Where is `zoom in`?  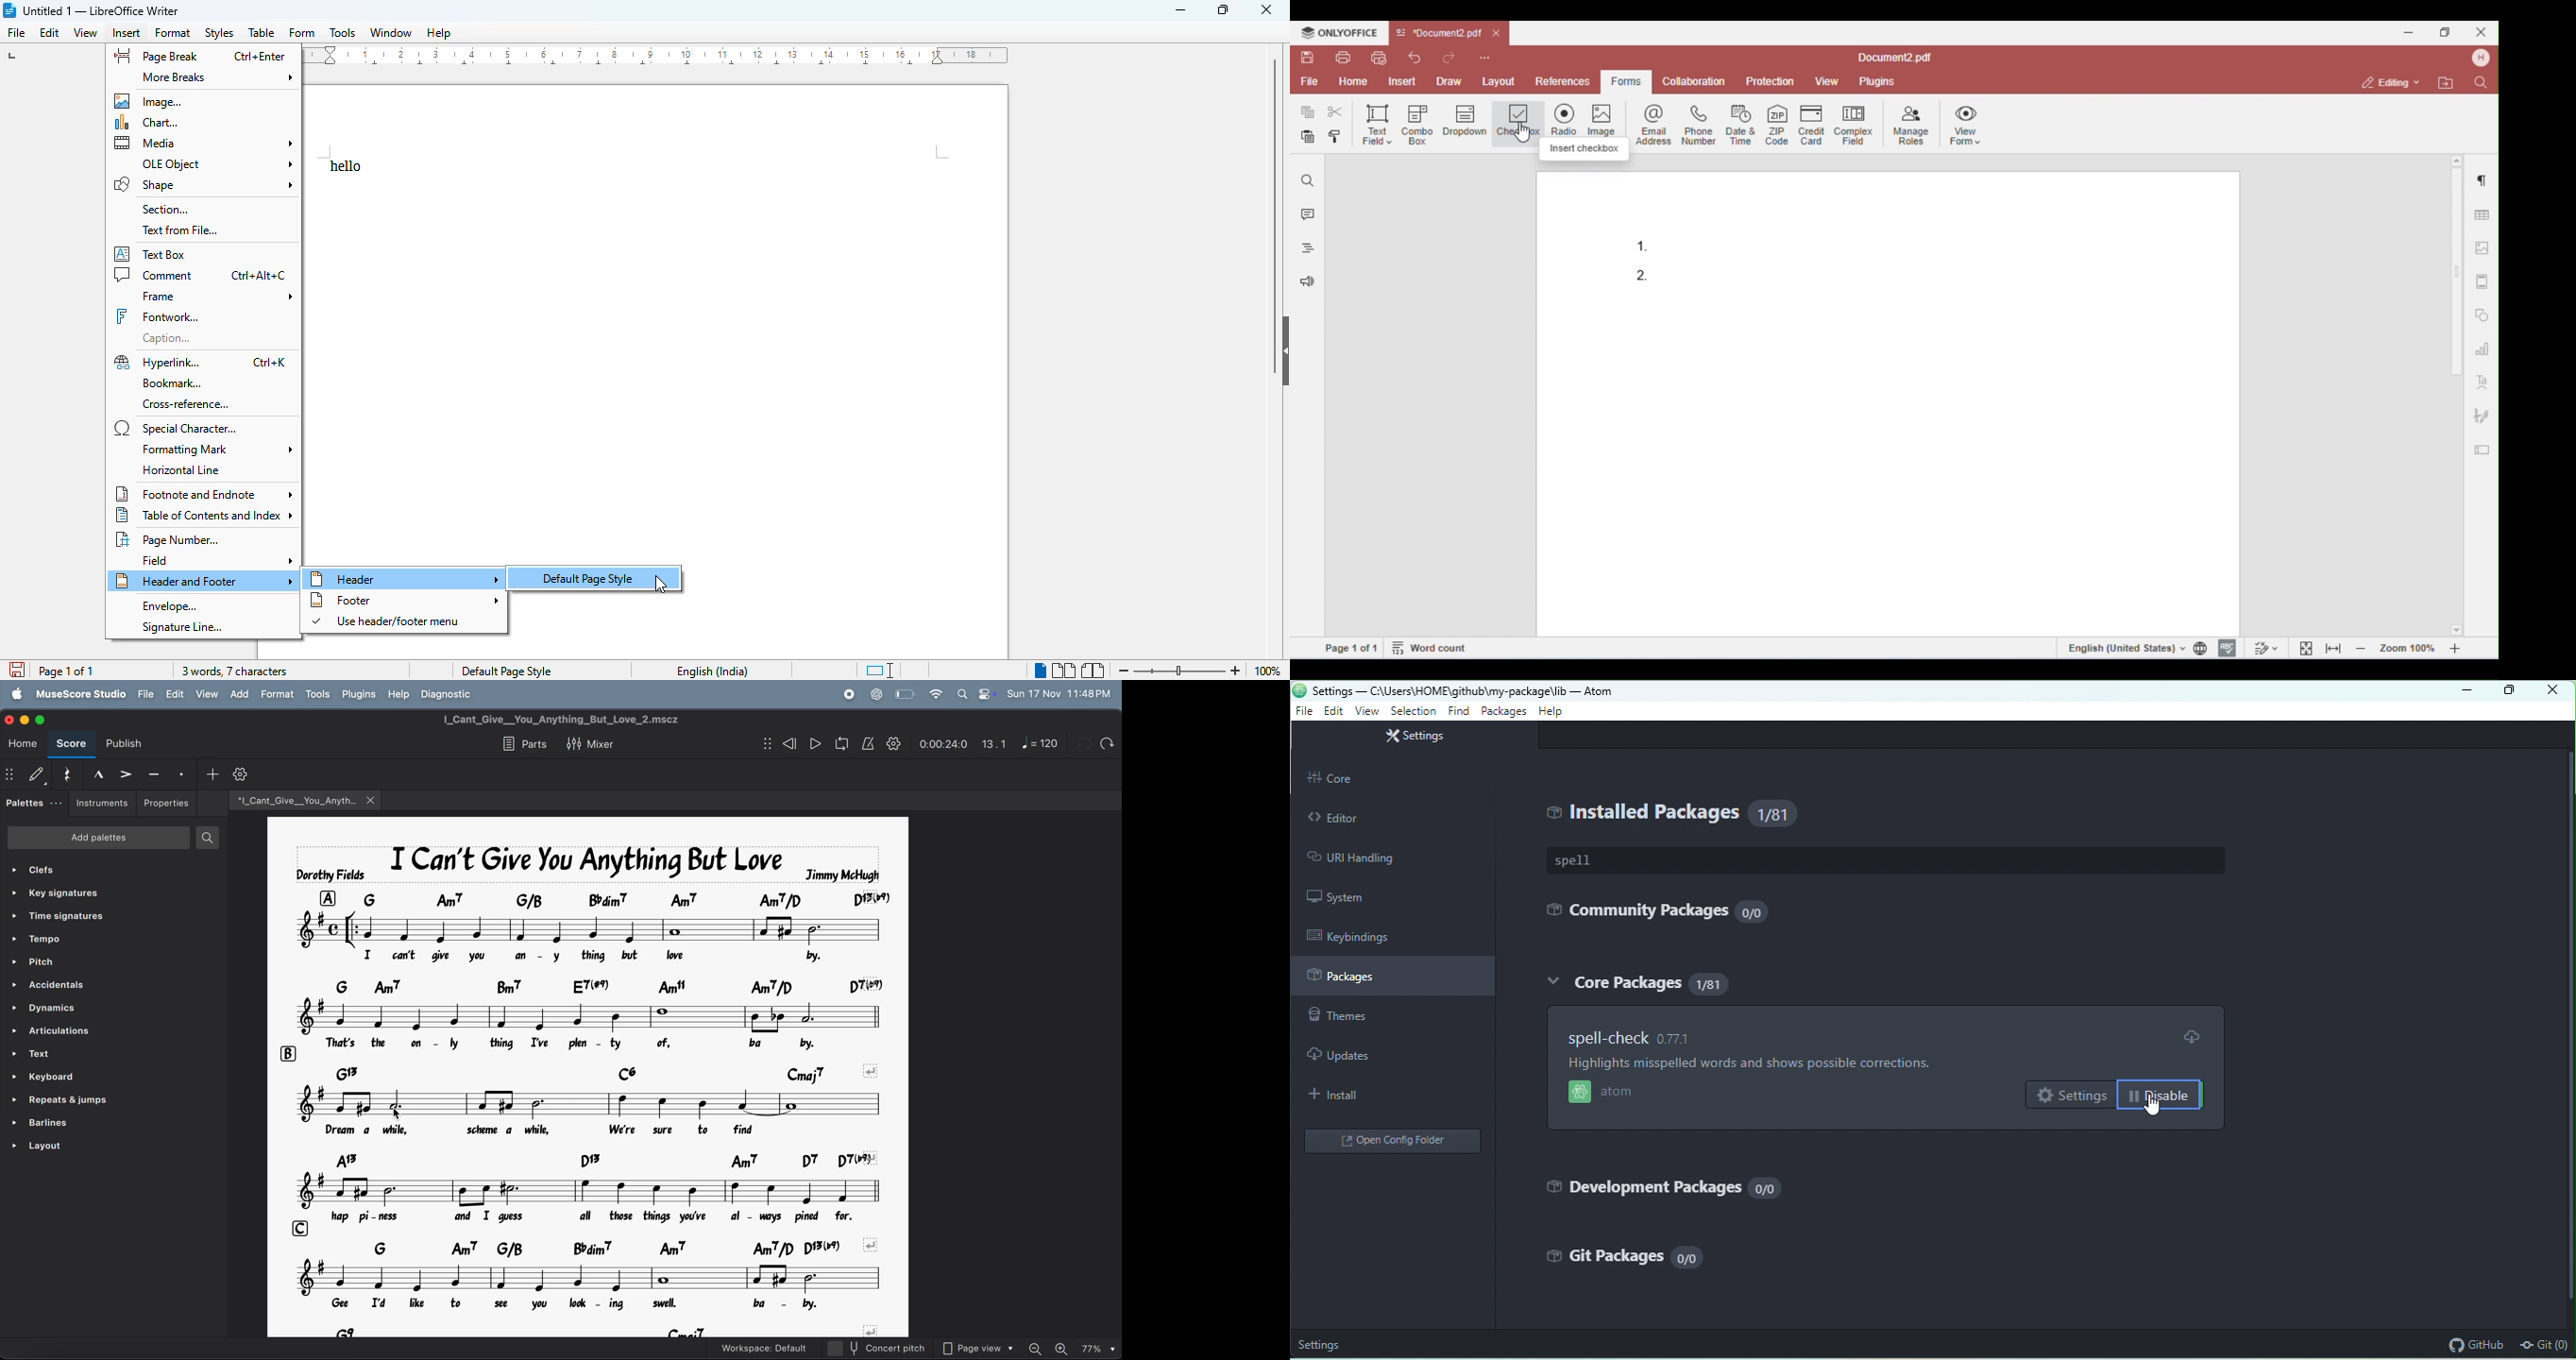 zoom in is located at coordinates (1237, 671).